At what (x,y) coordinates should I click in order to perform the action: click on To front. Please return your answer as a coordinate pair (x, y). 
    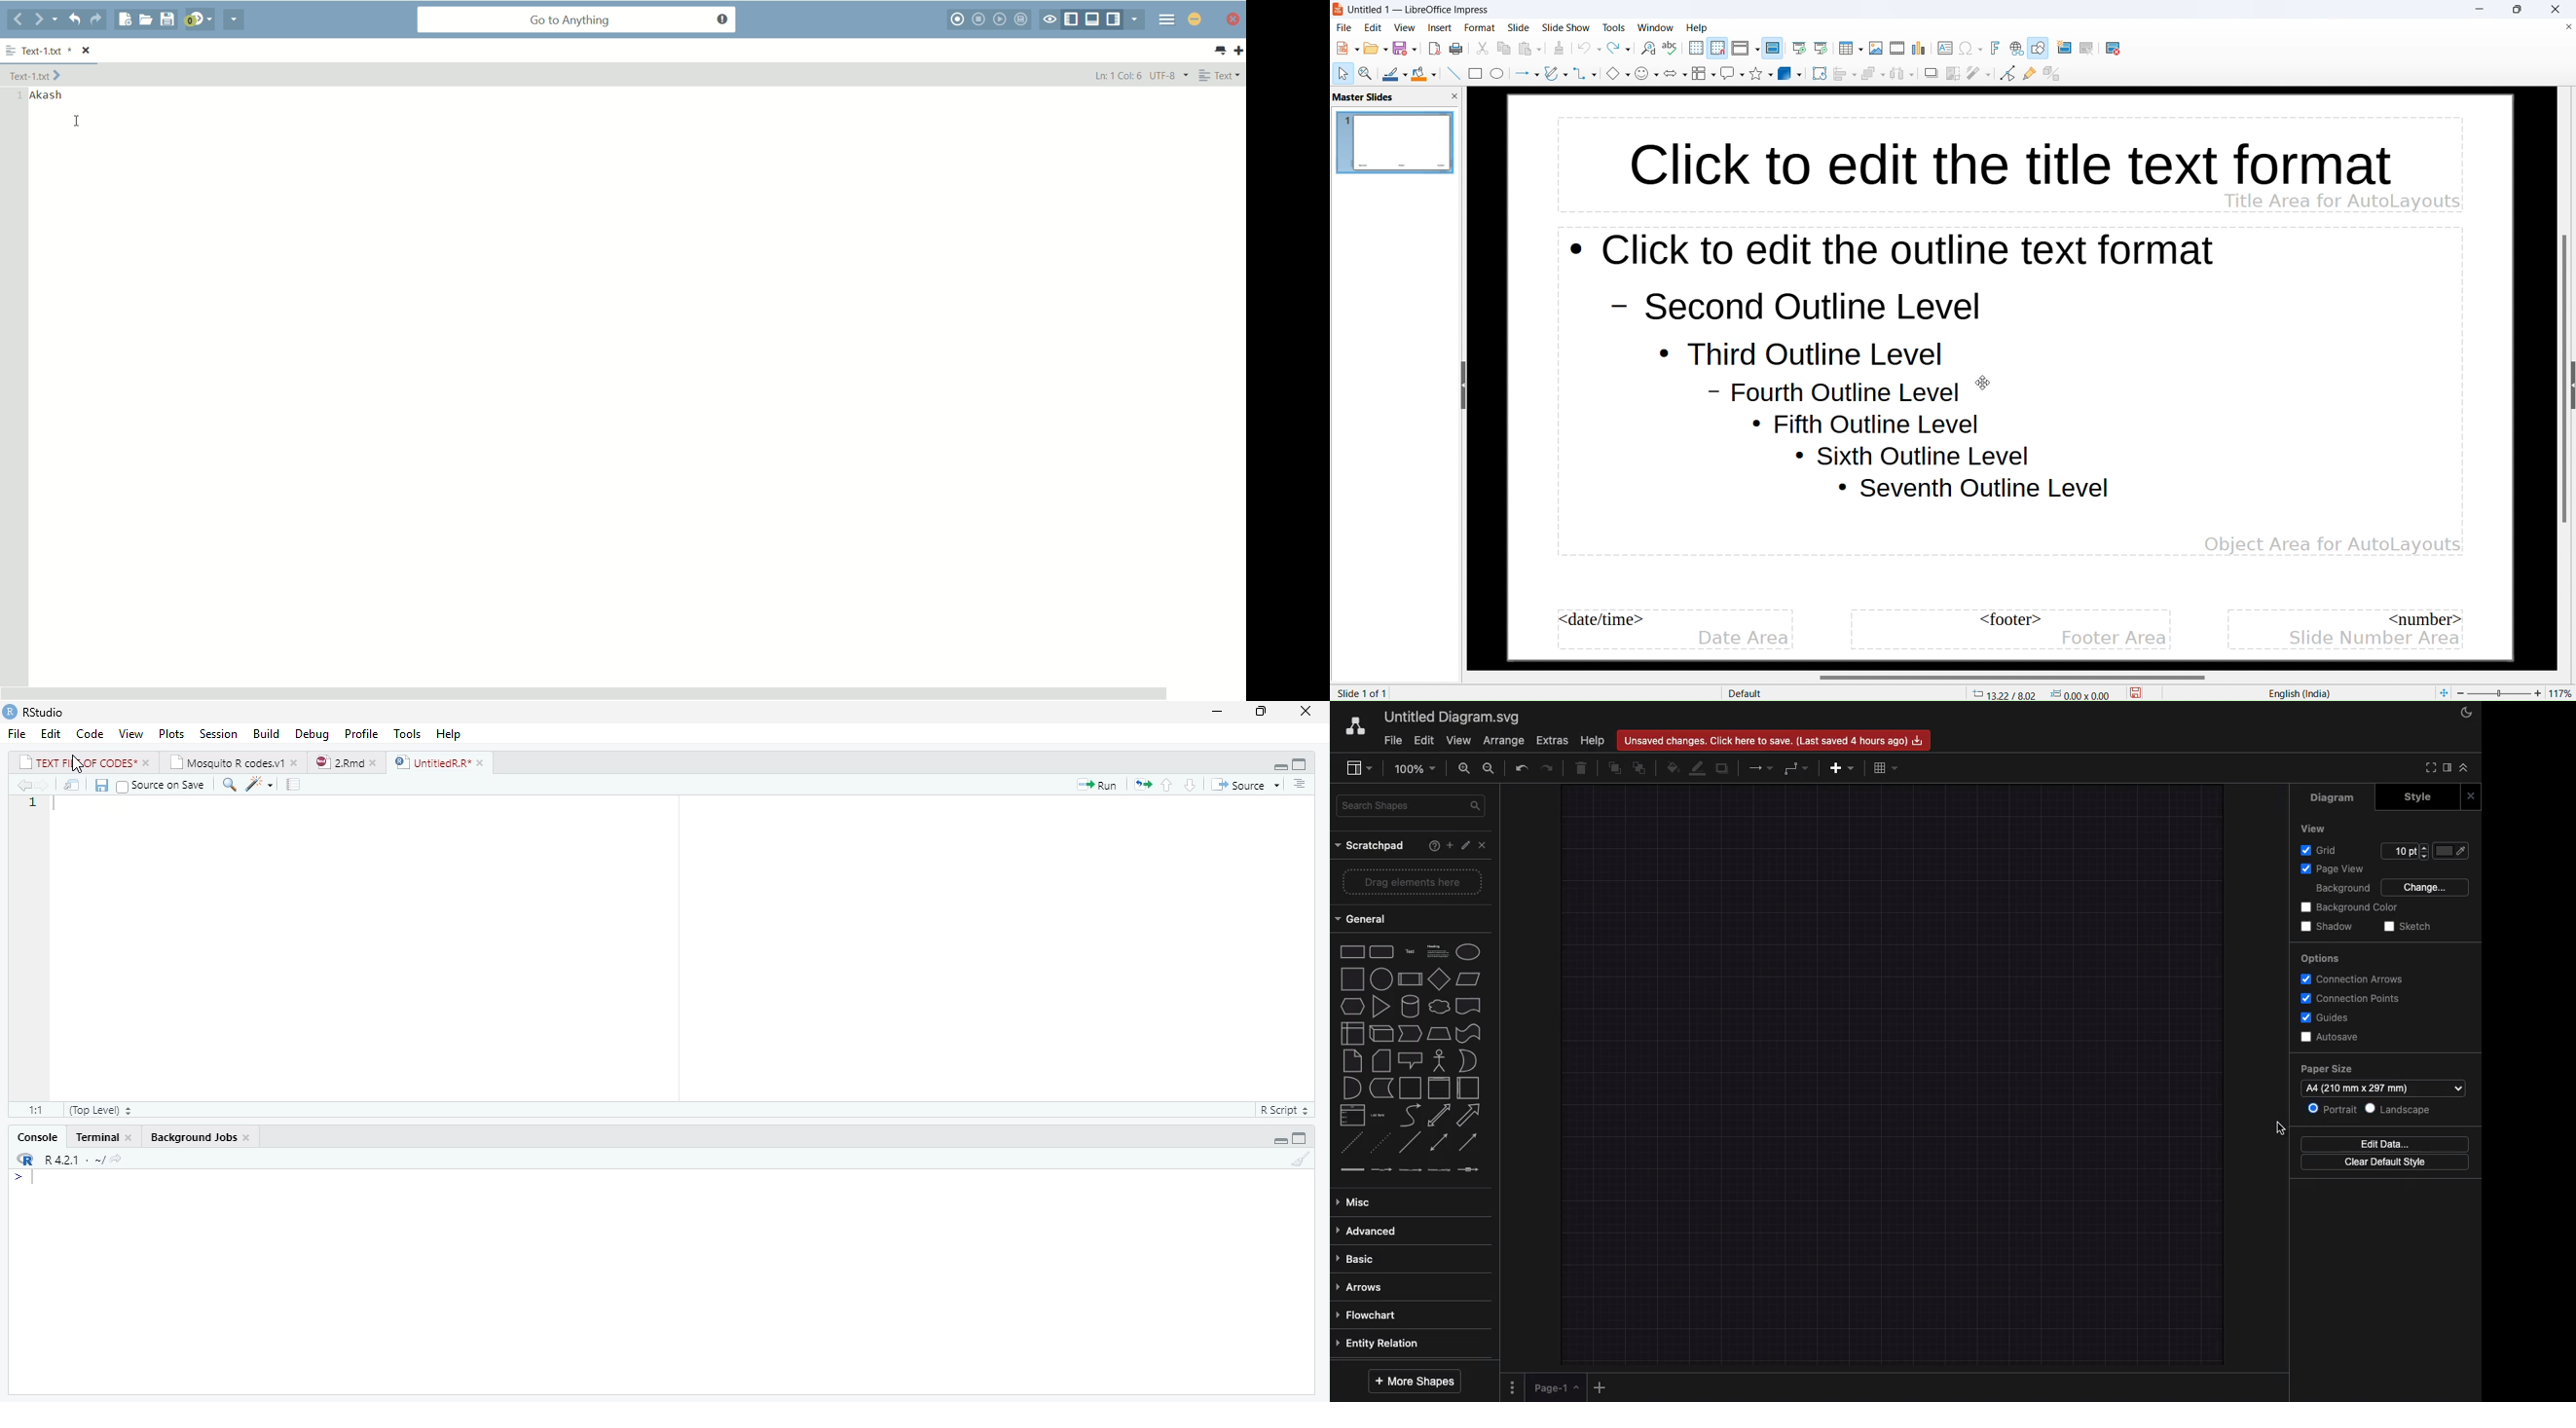
    Looking at the image, I should click on (1614, 771).